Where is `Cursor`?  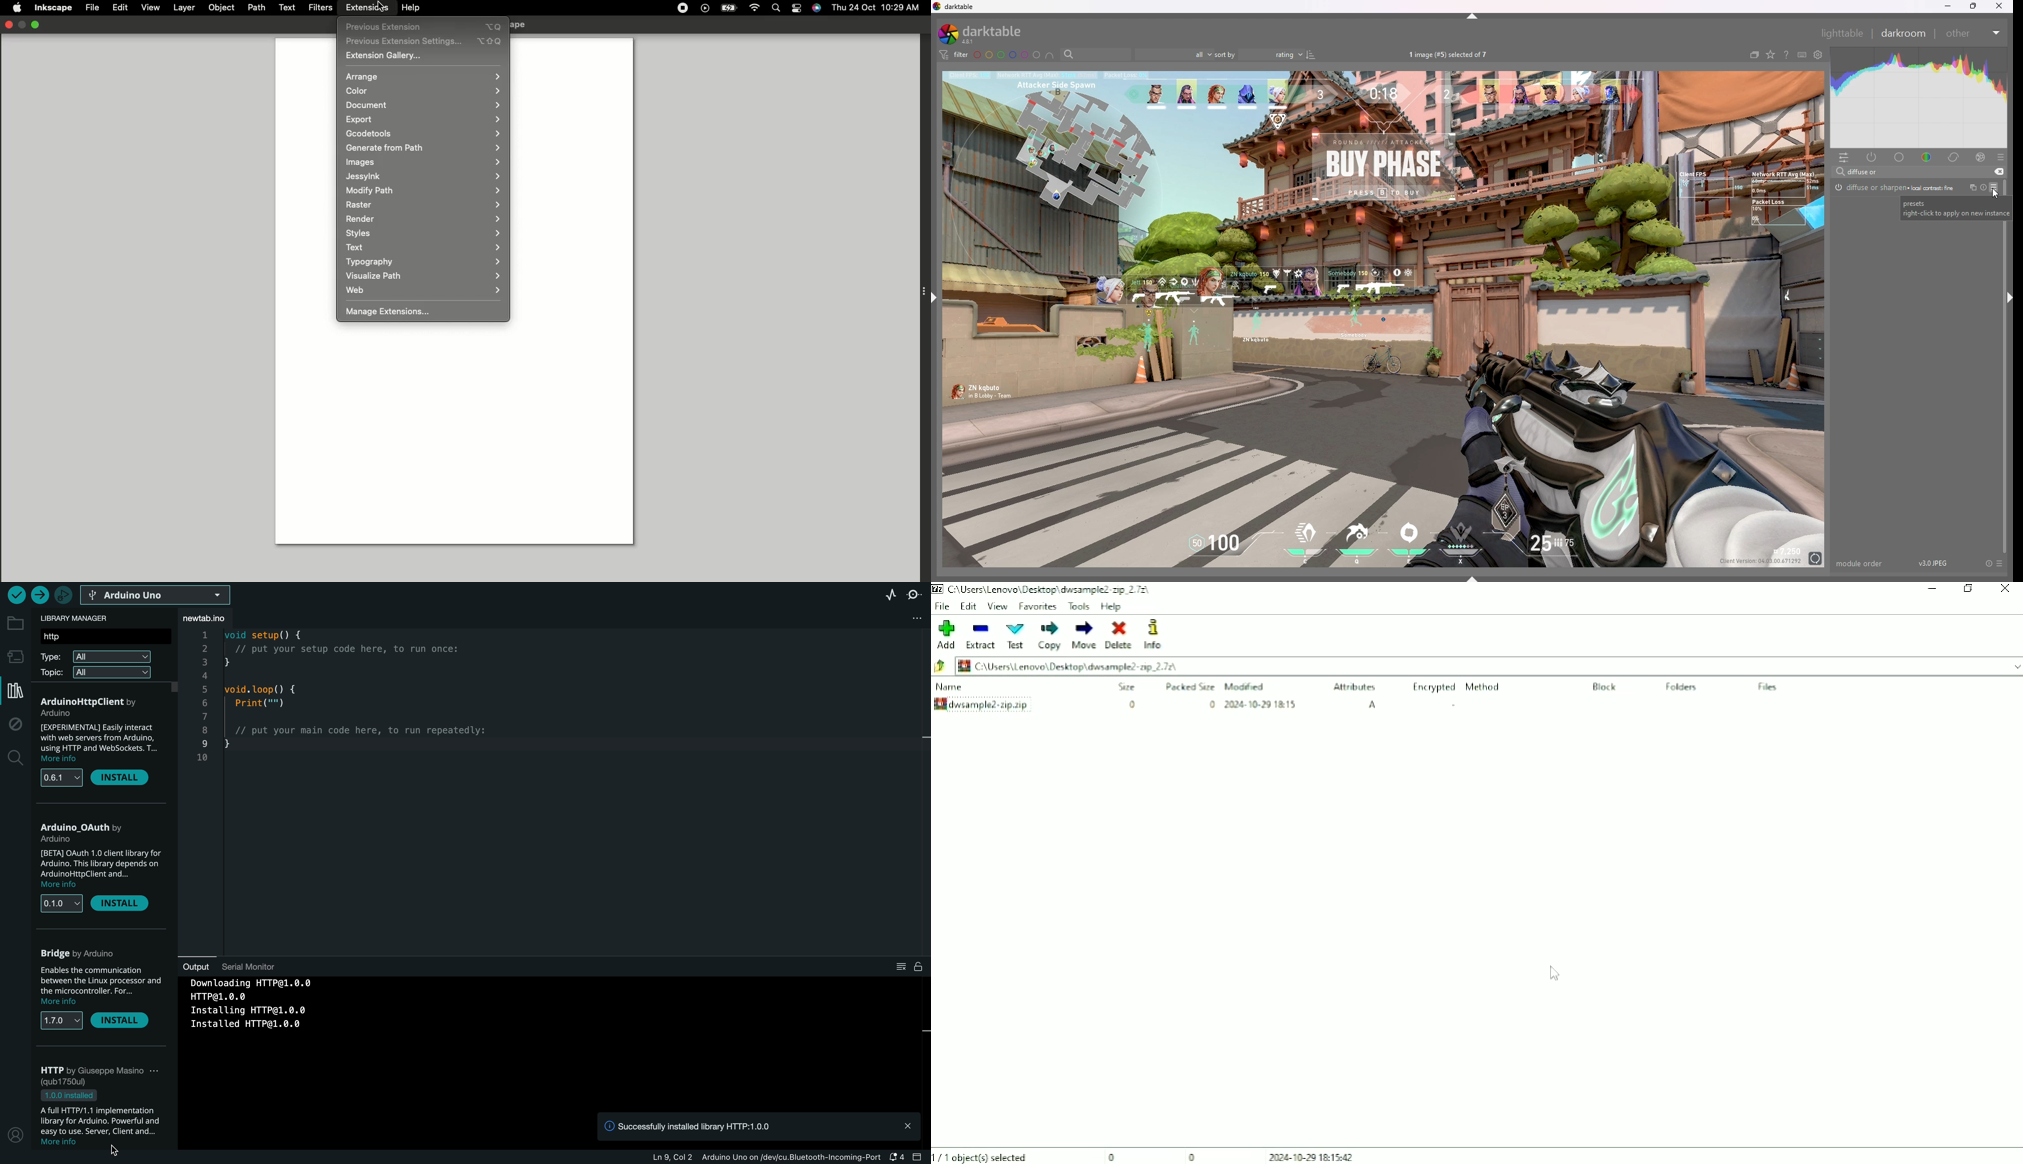
Cursor is located at coordinates (380, 6).